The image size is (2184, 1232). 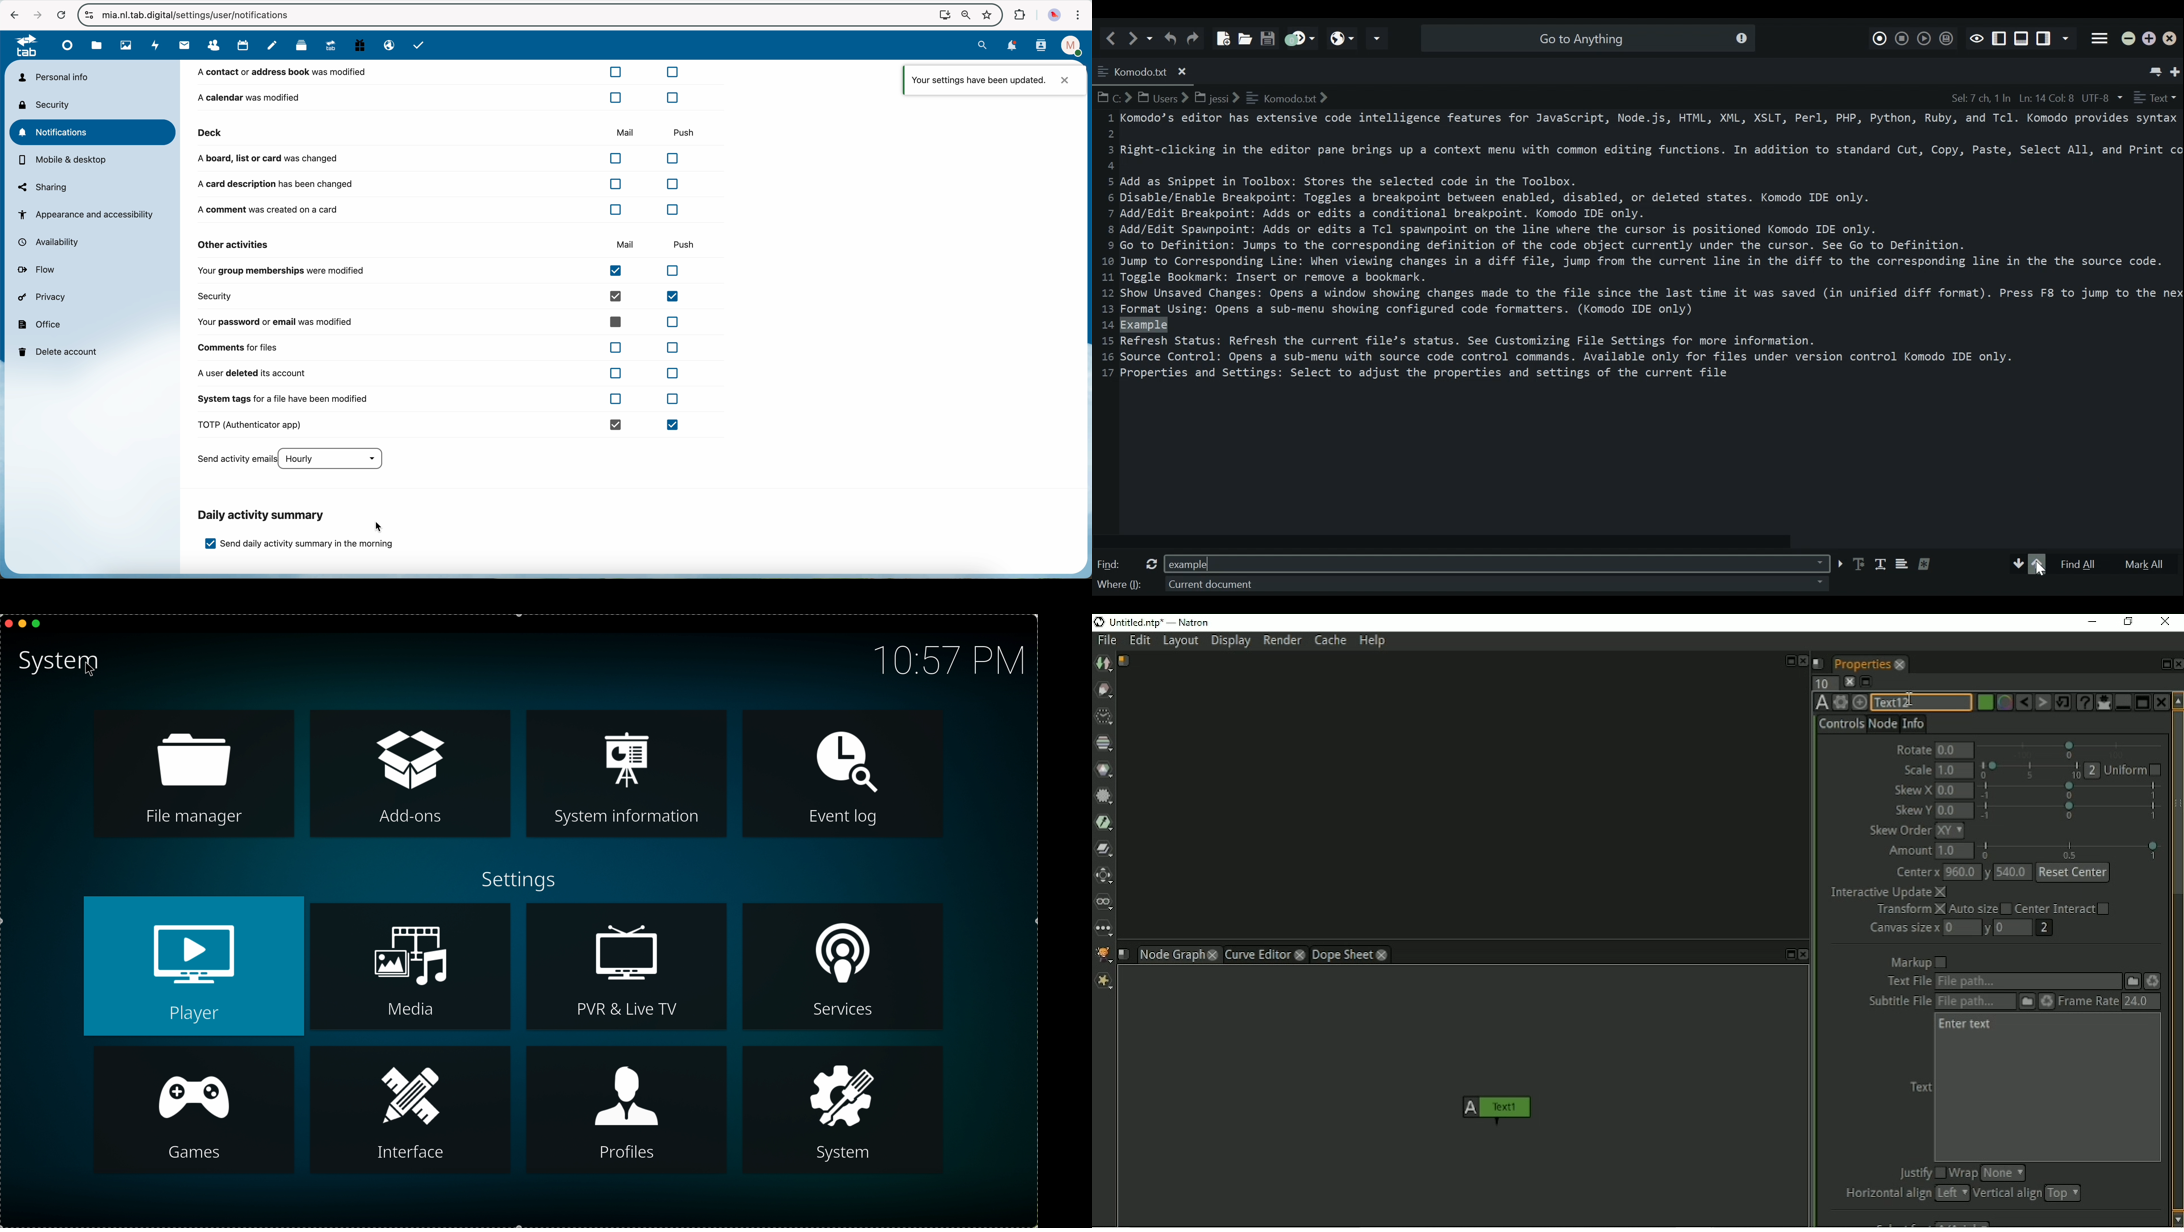 I want to click on url, so click(x=205, y=15).